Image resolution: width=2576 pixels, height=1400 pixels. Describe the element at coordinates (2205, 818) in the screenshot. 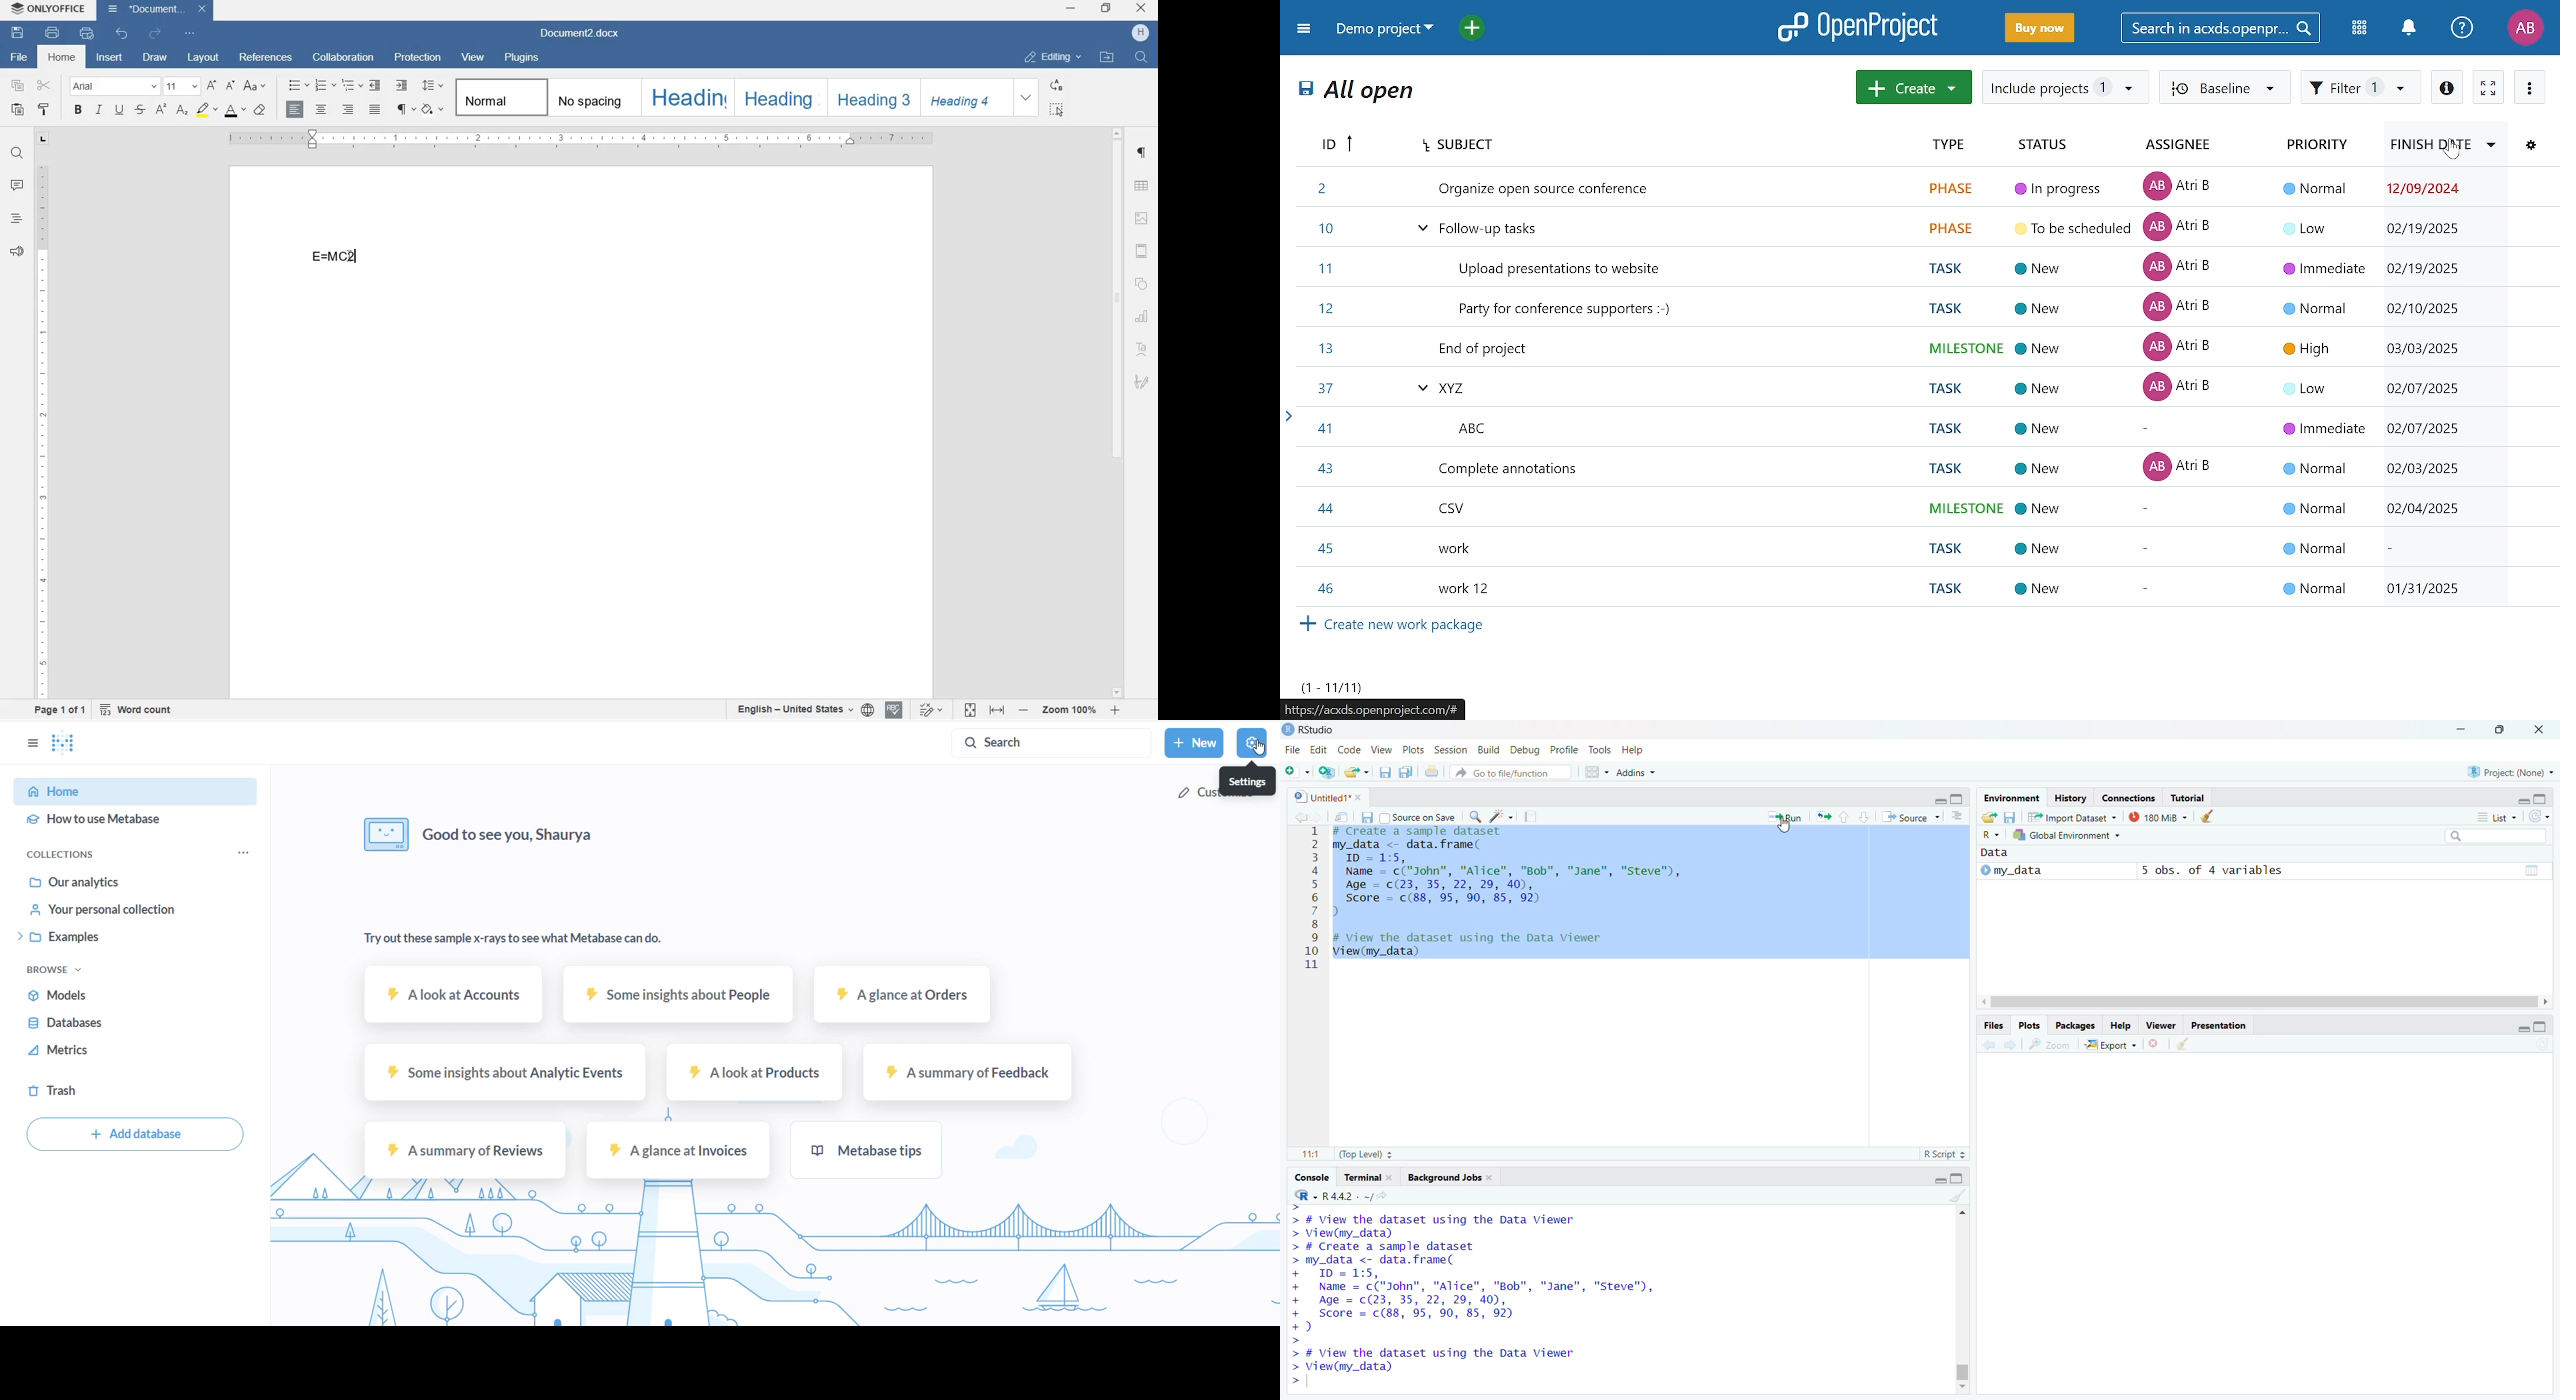

I see `Clear objects from the workspace` at that location.